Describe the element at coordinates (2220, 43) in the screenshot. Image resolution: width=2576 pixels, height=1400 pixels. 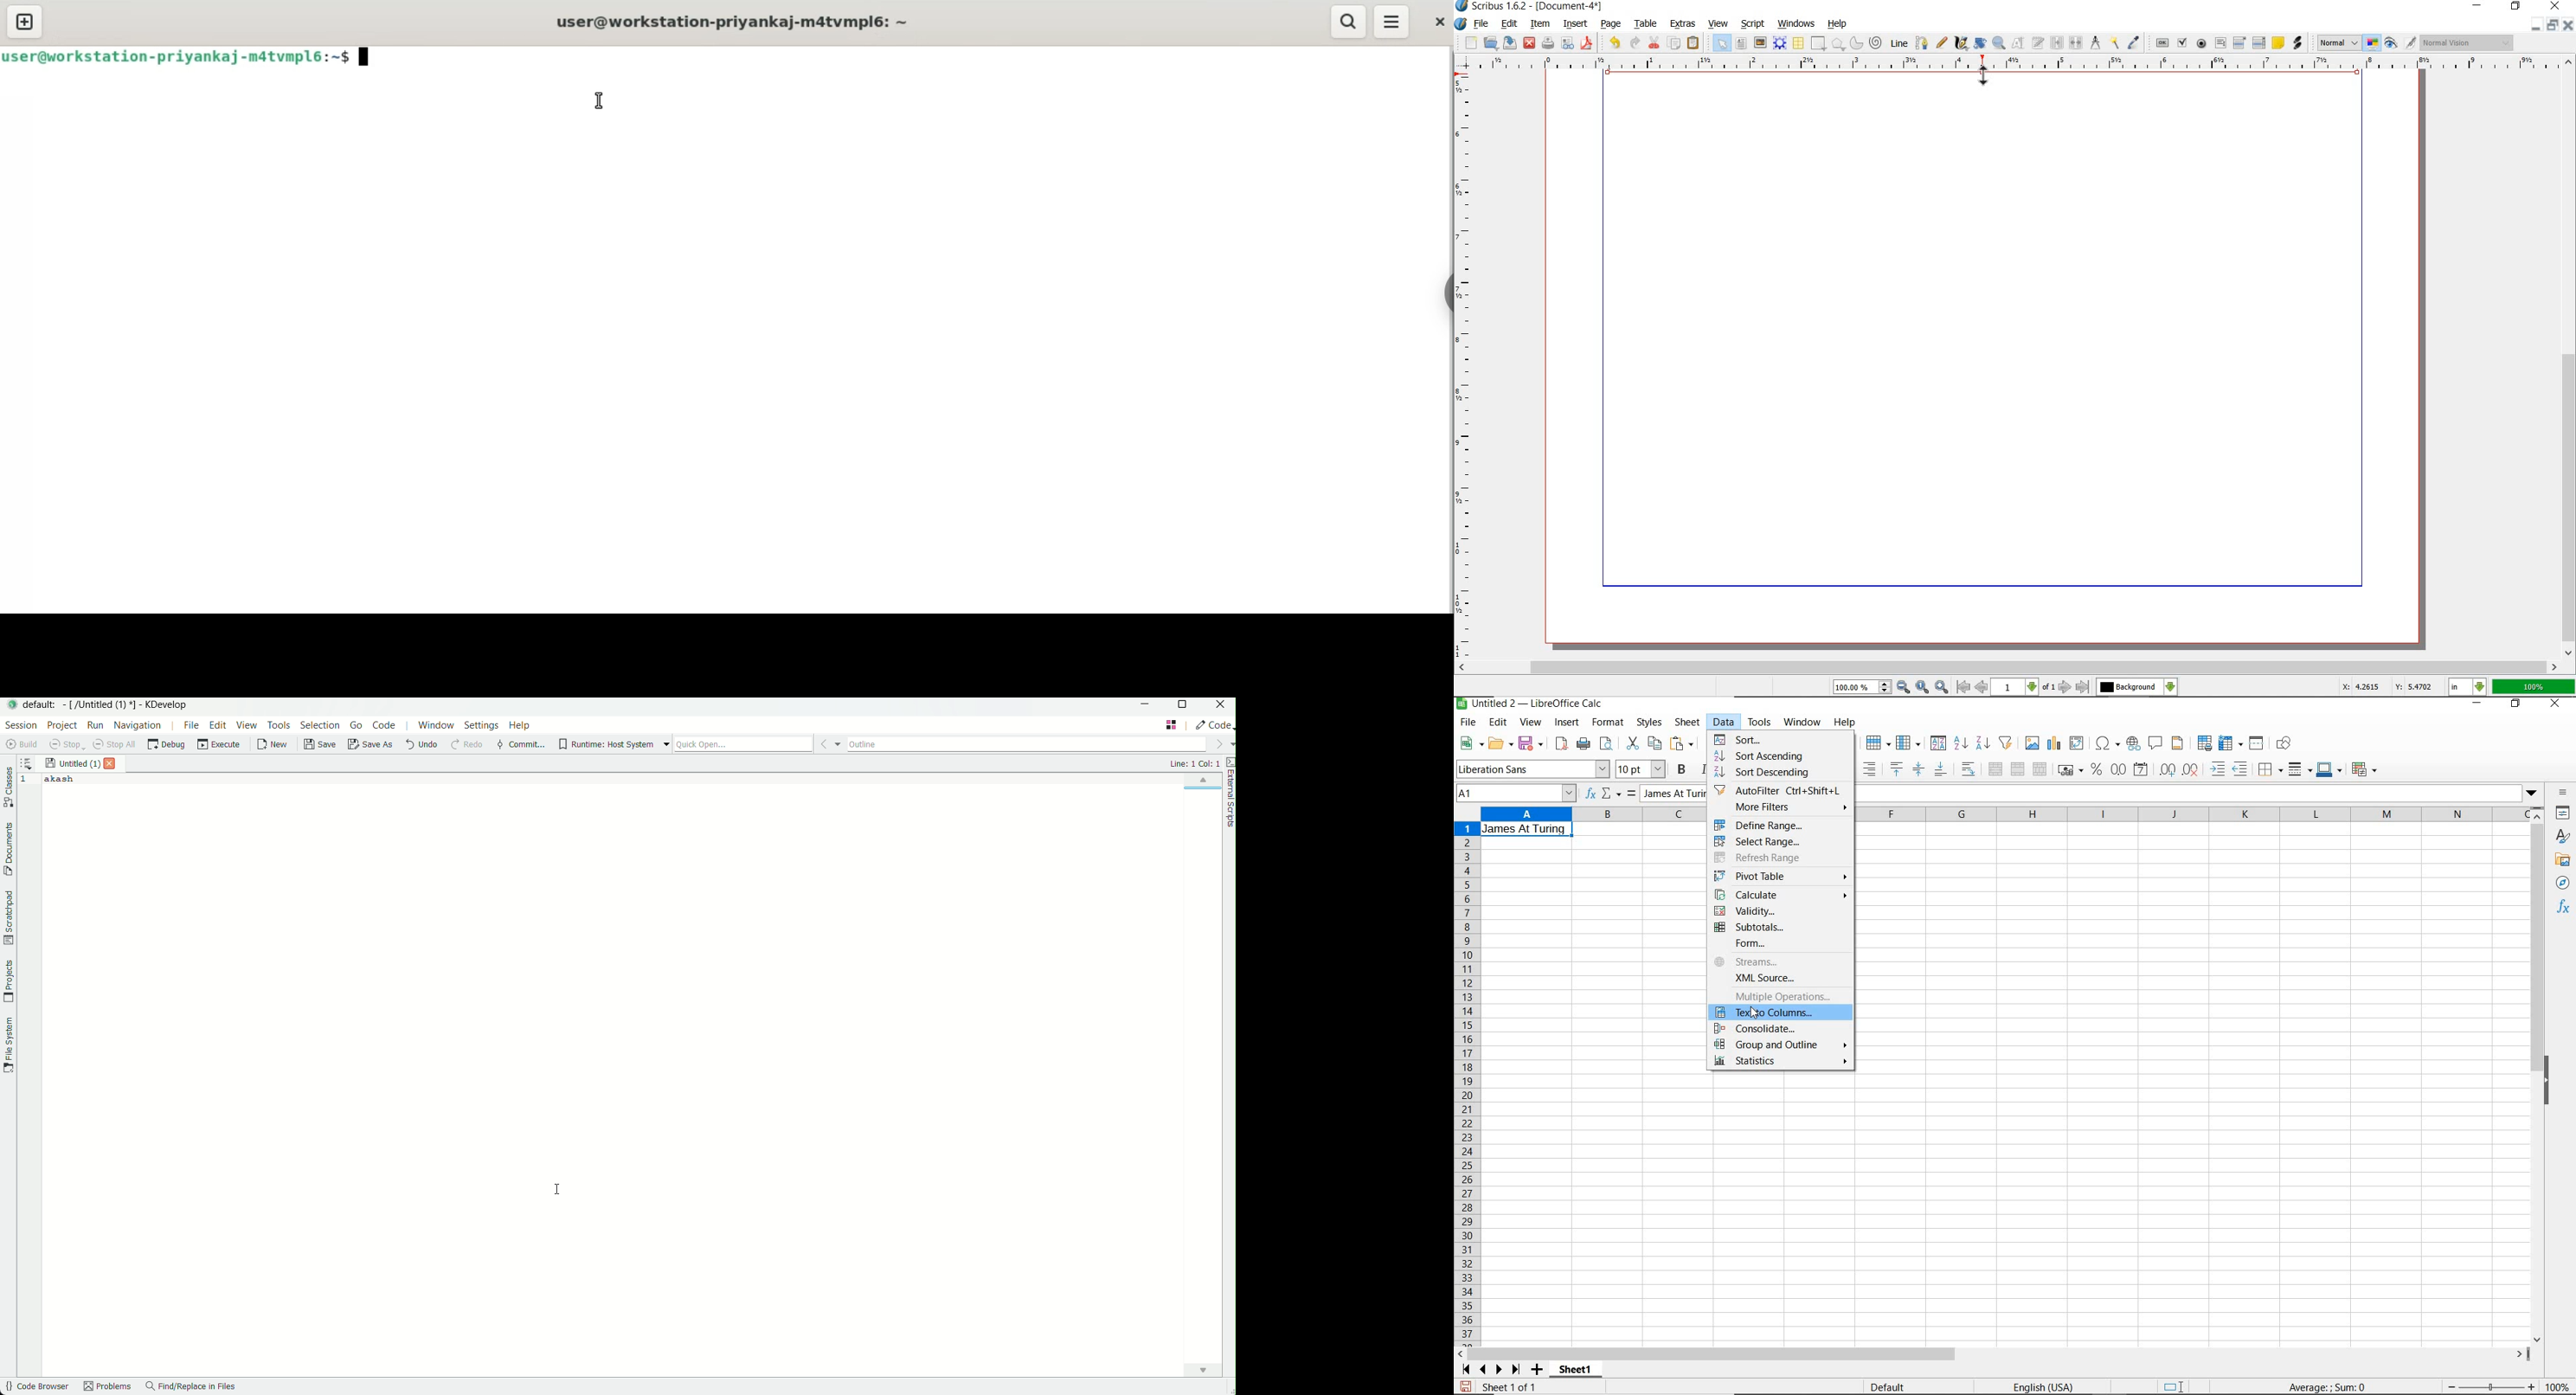
I see `pdf text field` at that location.